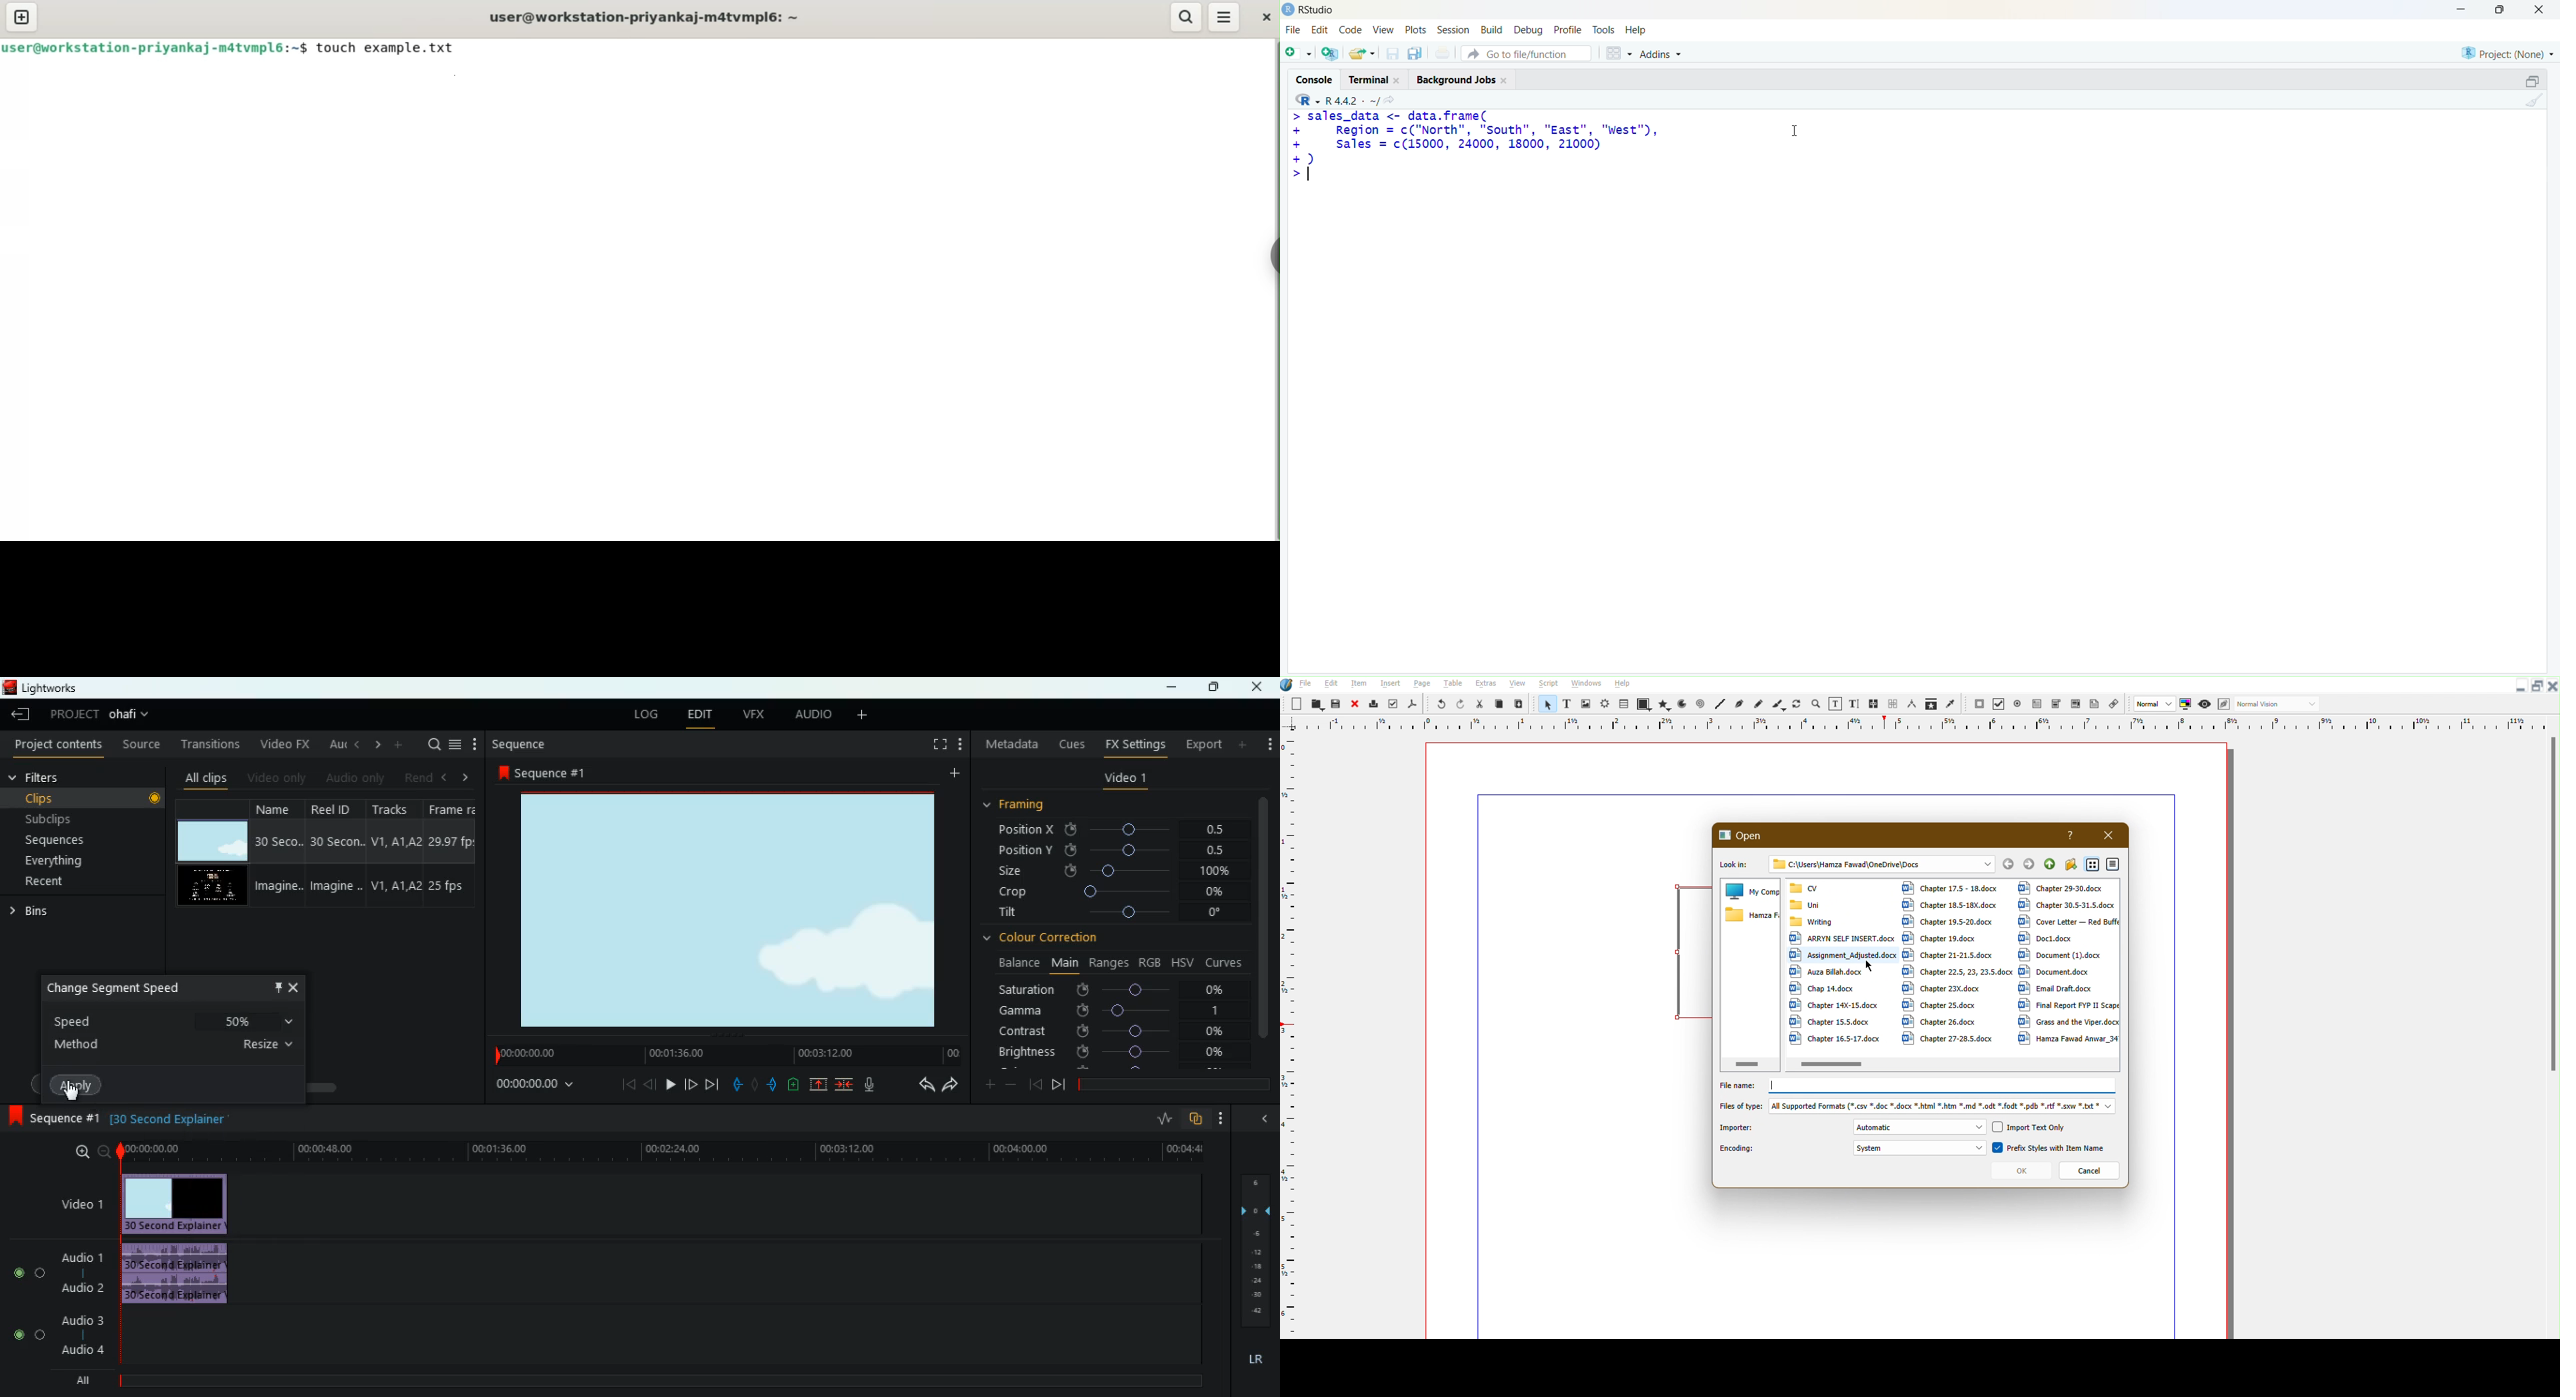 This screenshot has height=1400, width=2576. I want to click on Misc Tools, so click(1933, 704).